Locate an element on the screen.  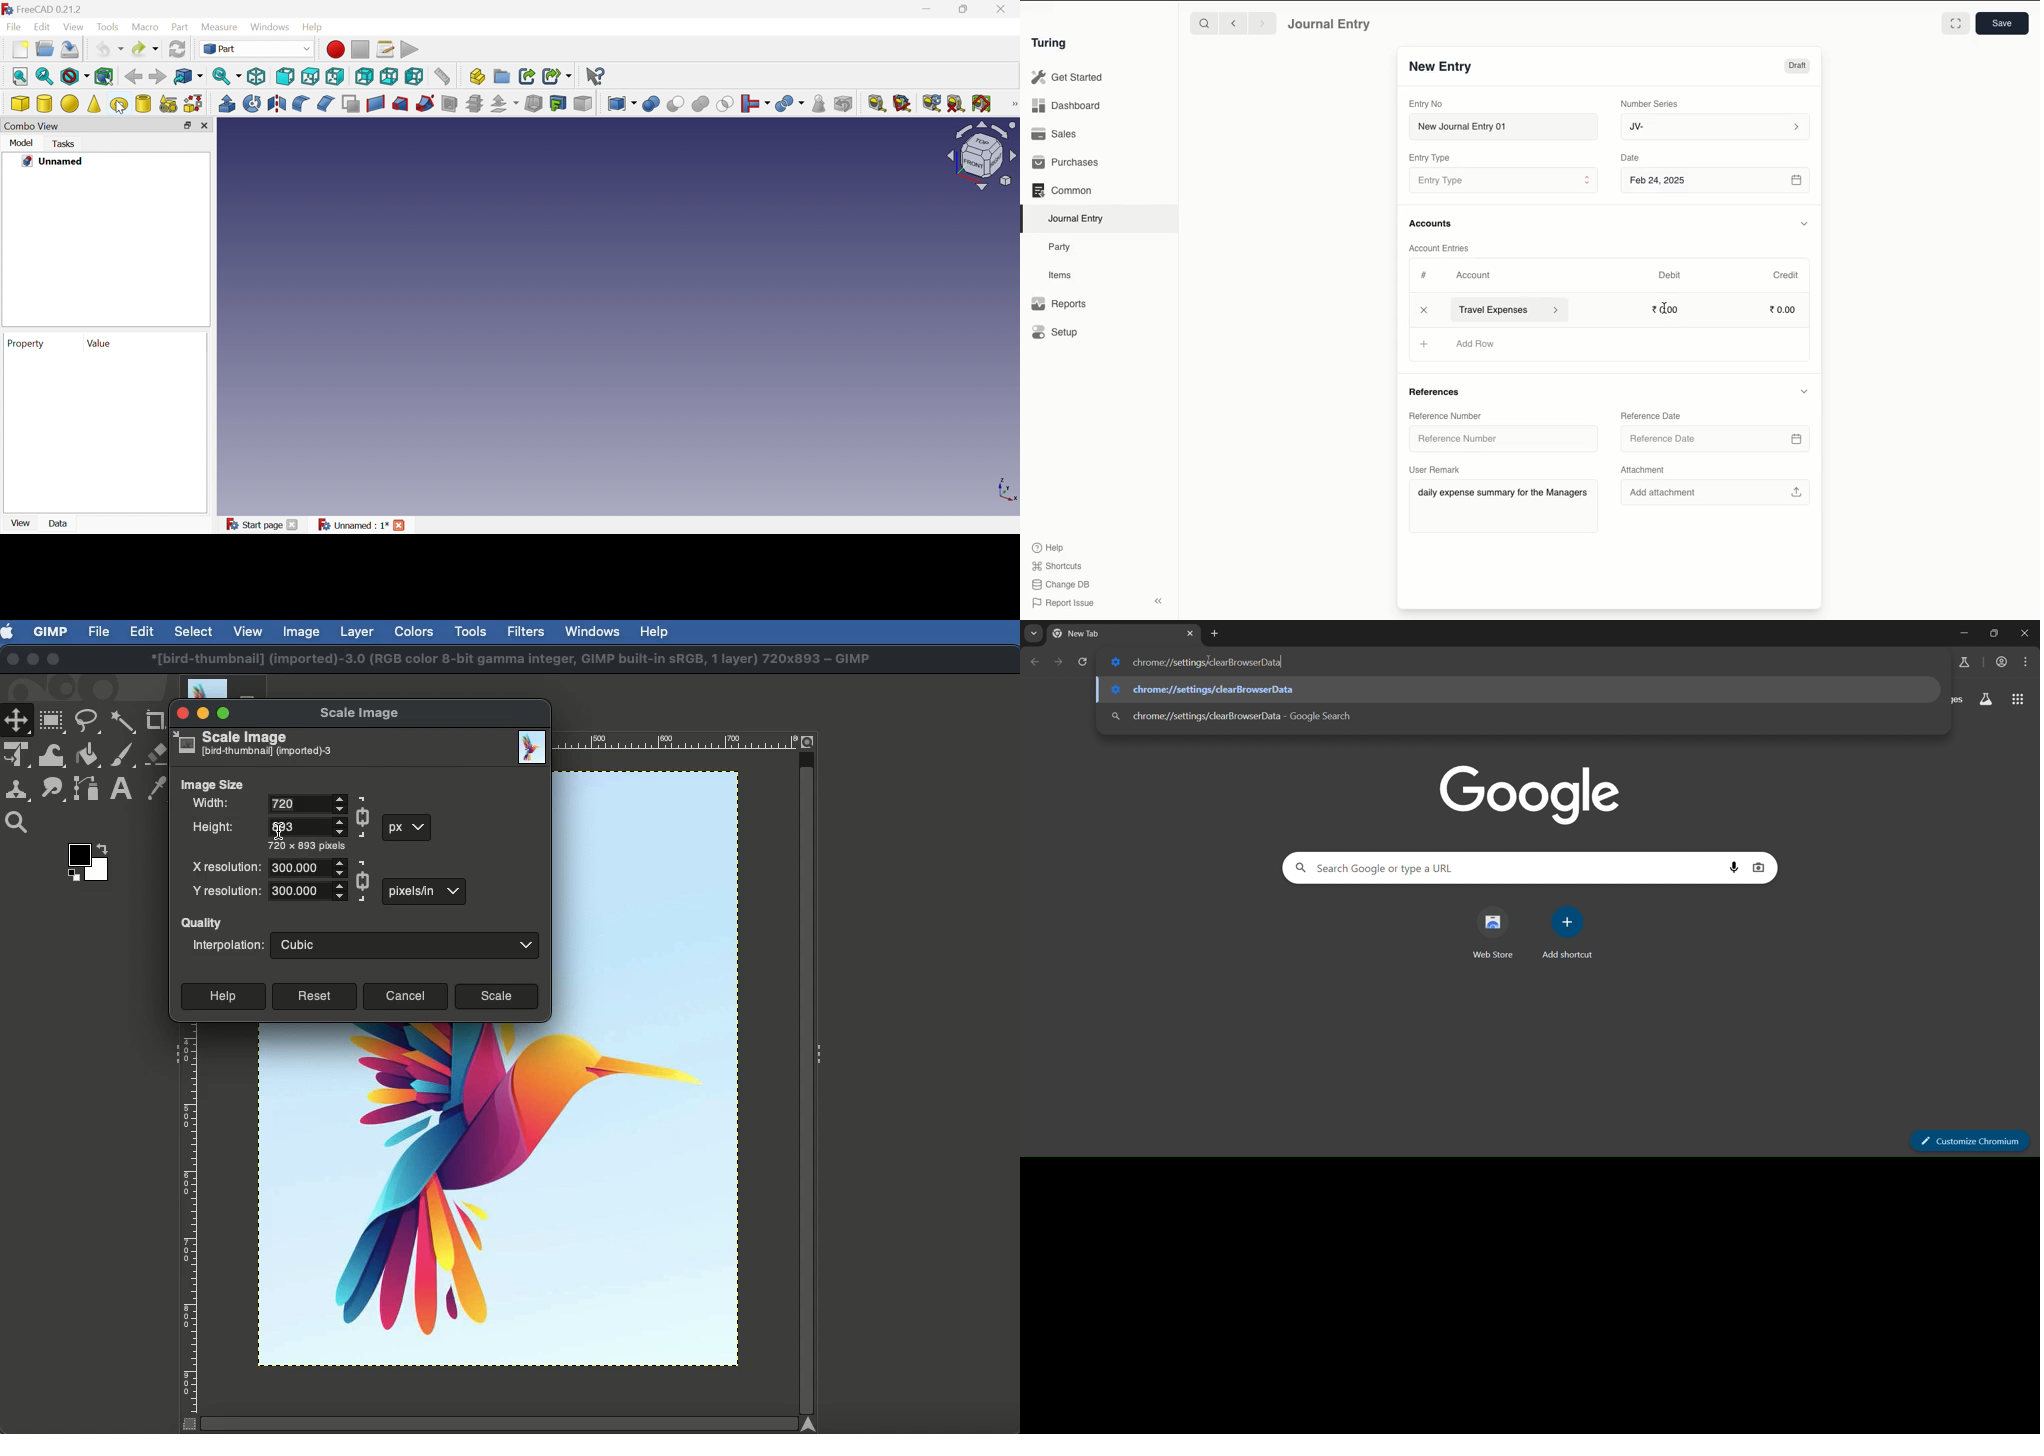
Forward is located at coordinates (157, 76).